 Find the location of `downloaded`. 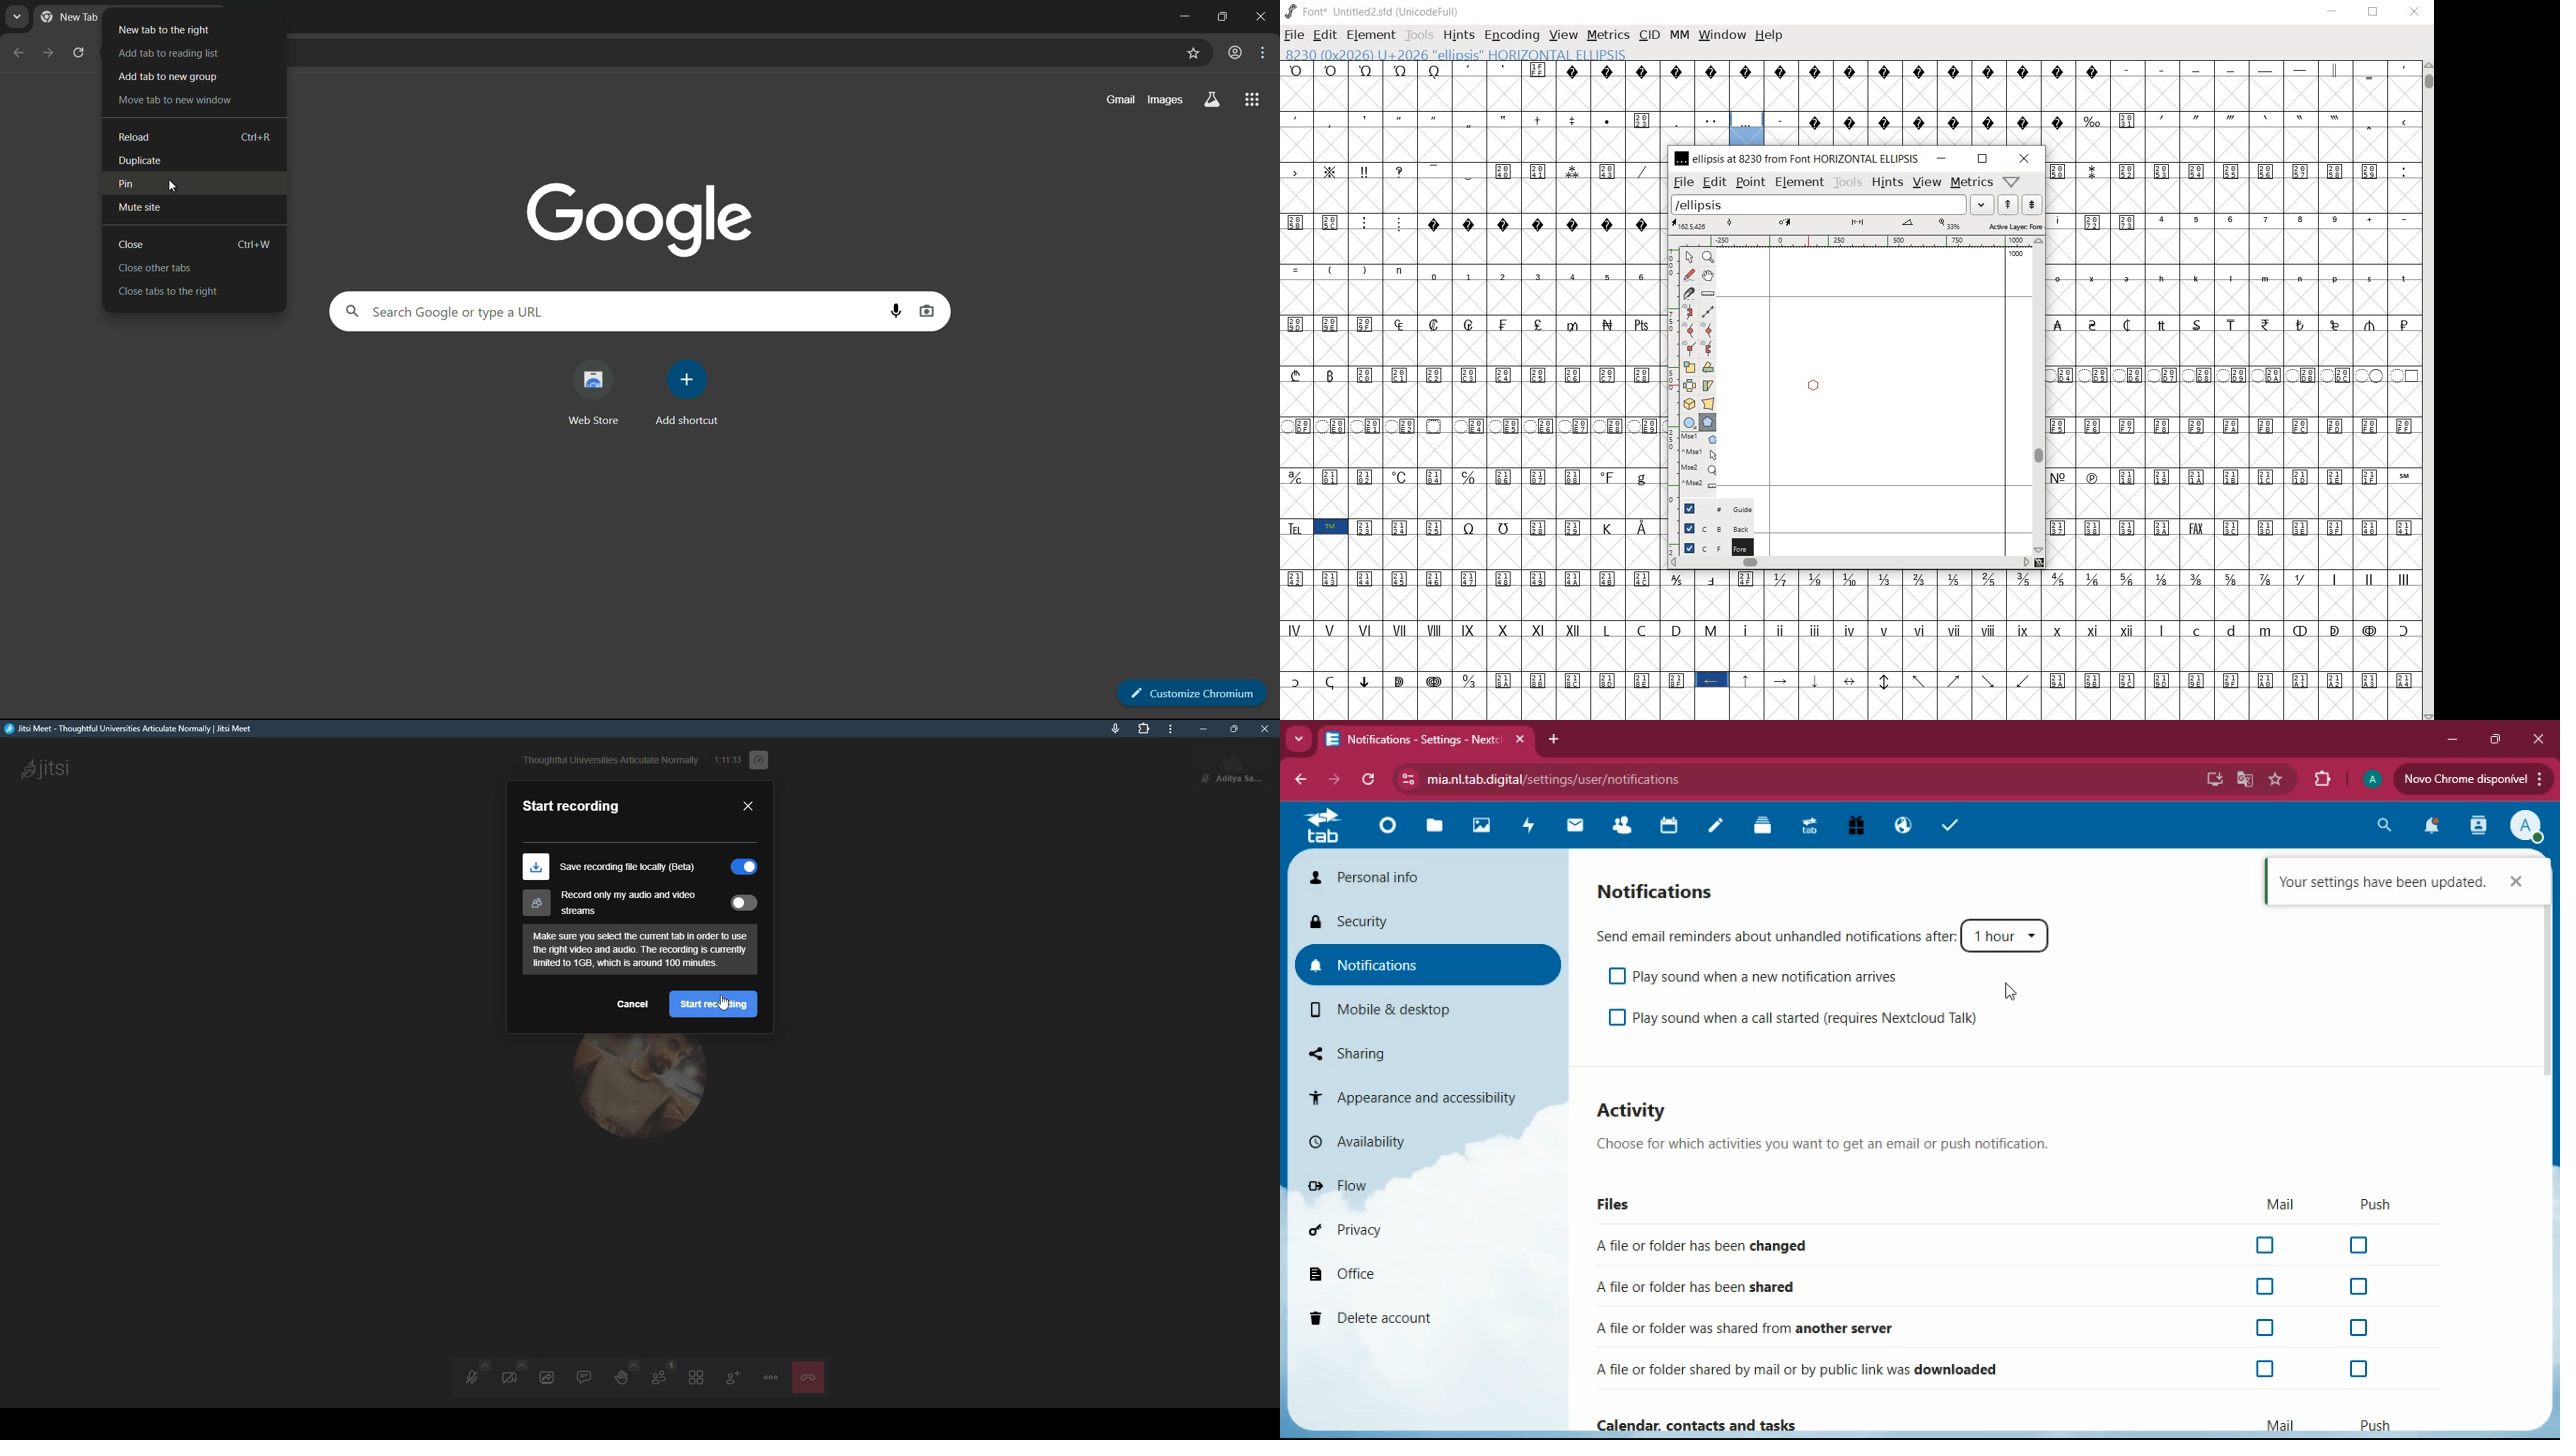

downloaded is located at coordinates (1803, 1366).